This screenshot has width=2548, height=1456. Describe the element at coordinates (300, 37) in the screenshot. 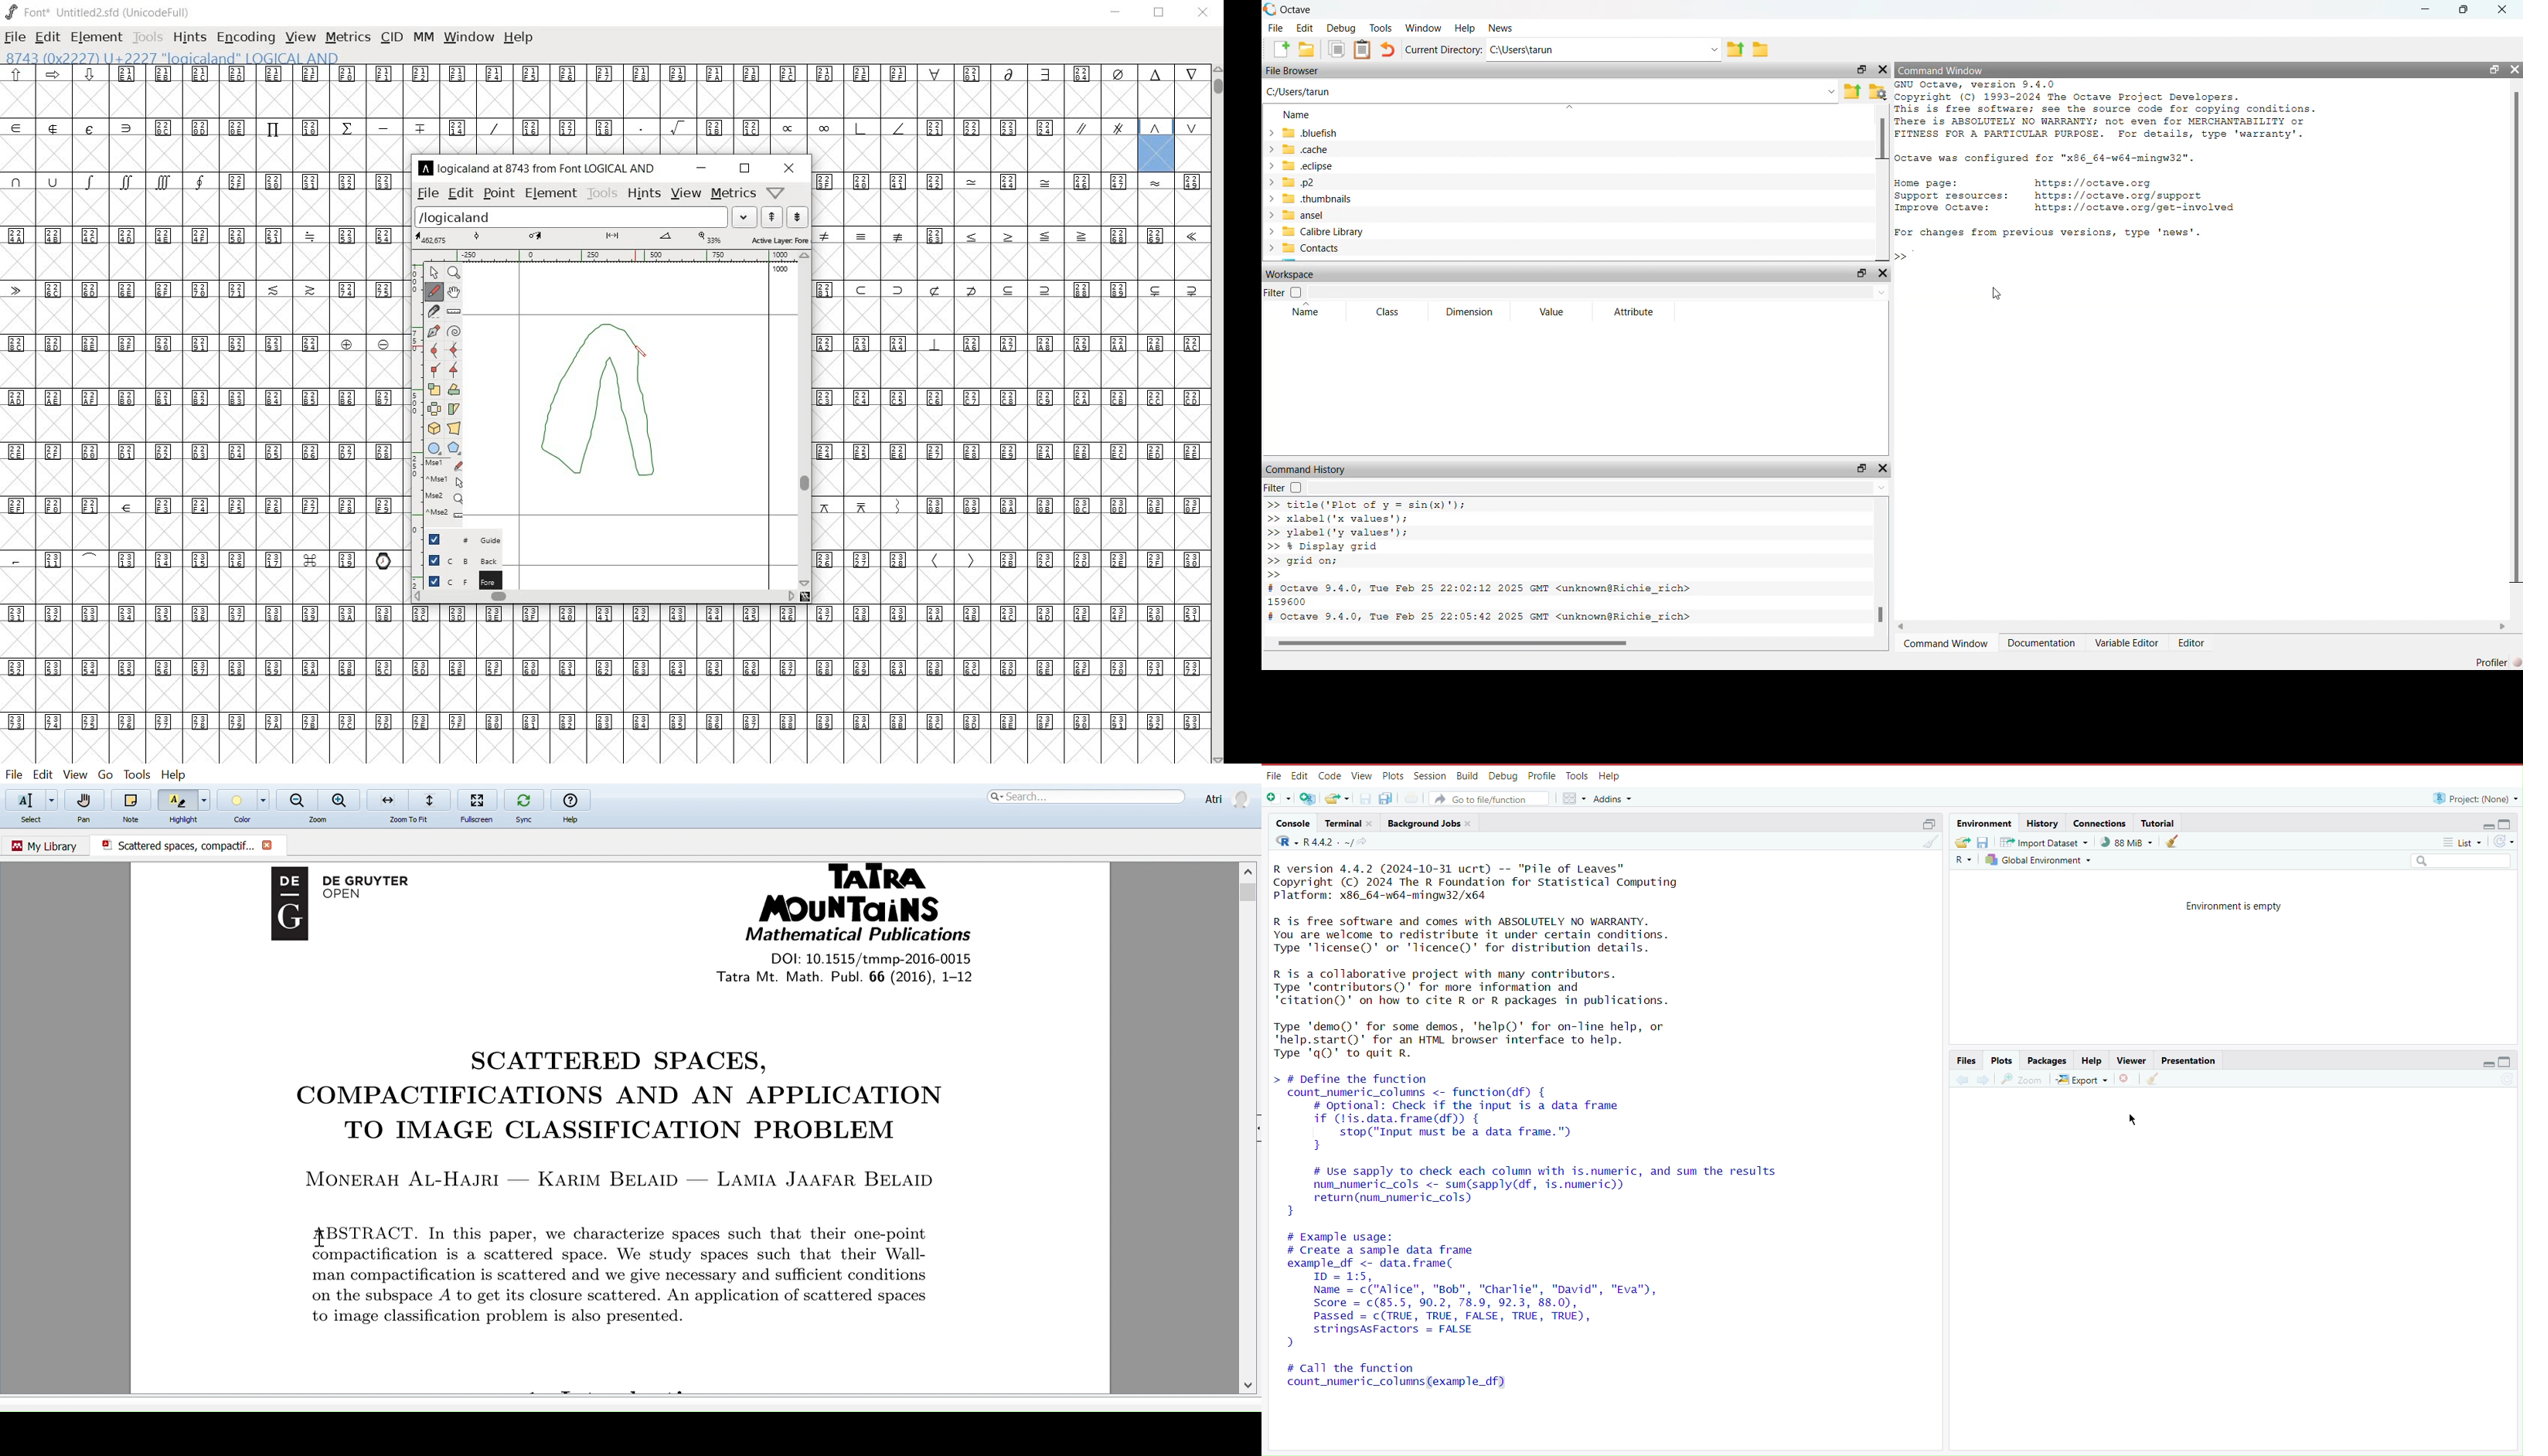

I see `view` at that location.